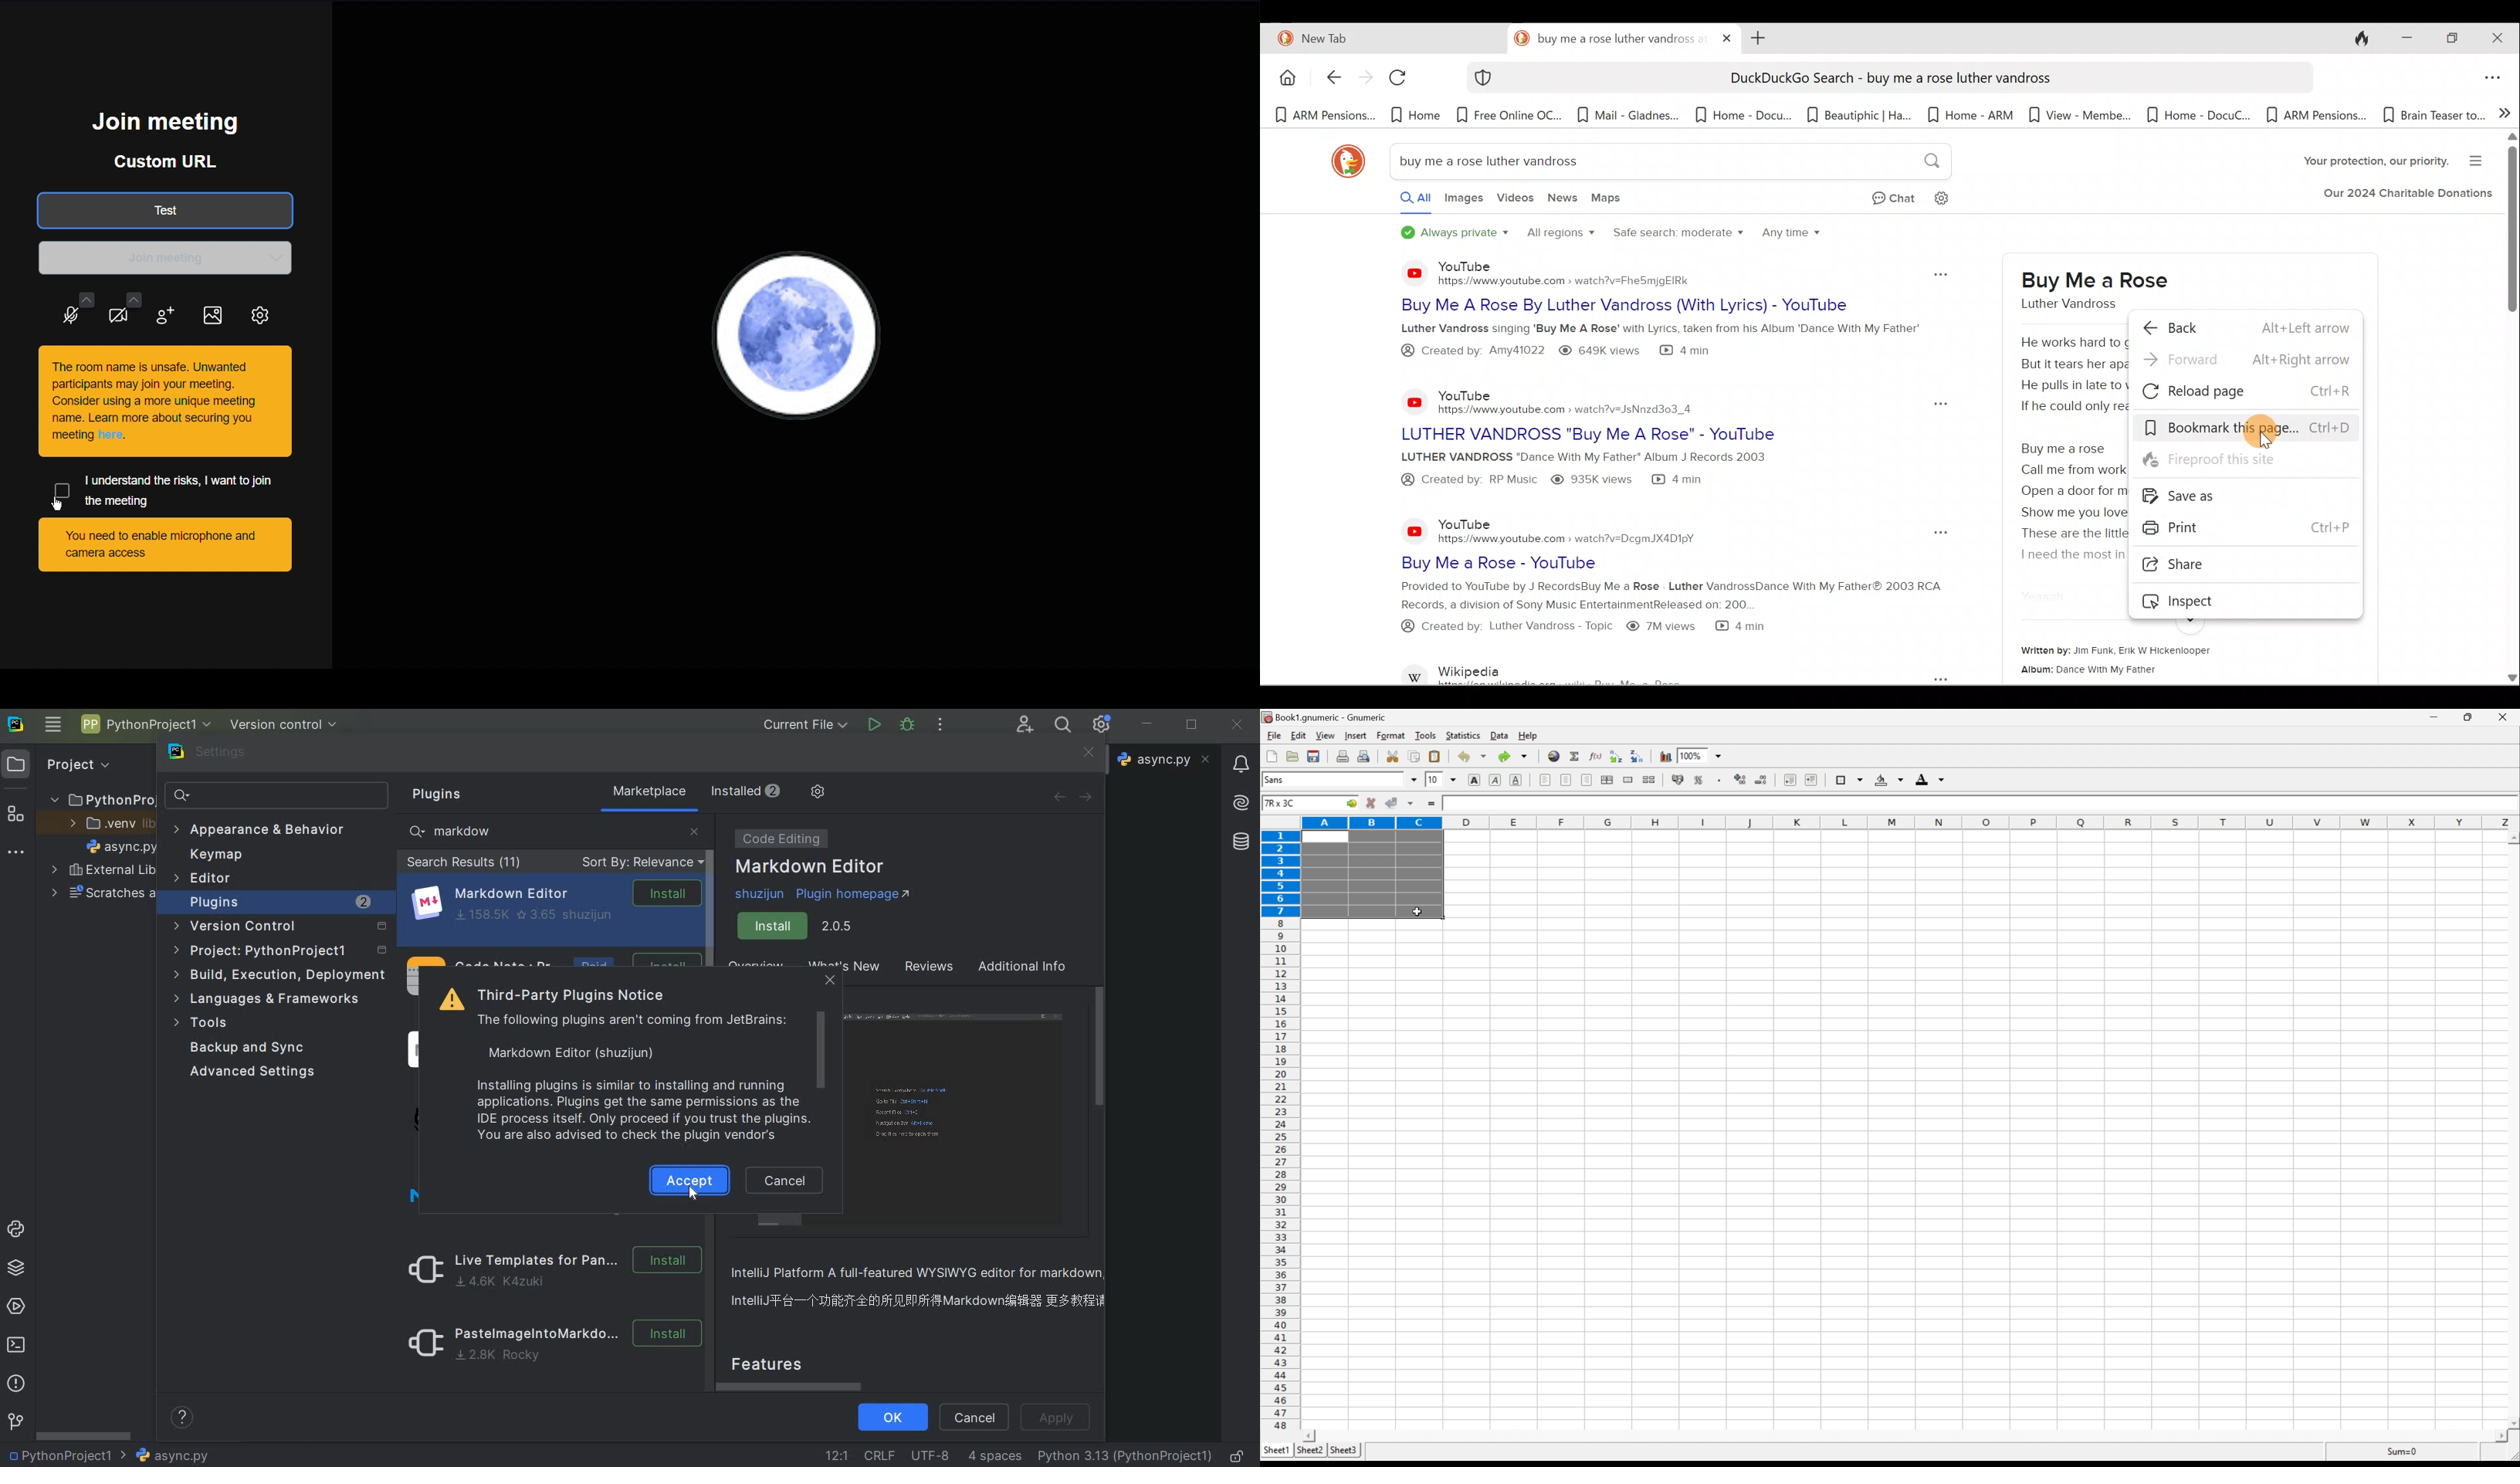 This screenshot has height=1484, width=2520. What do you see at coordinates (1527, 735) in the screenshot?
I see `help` at bounding box center [1527, 735].